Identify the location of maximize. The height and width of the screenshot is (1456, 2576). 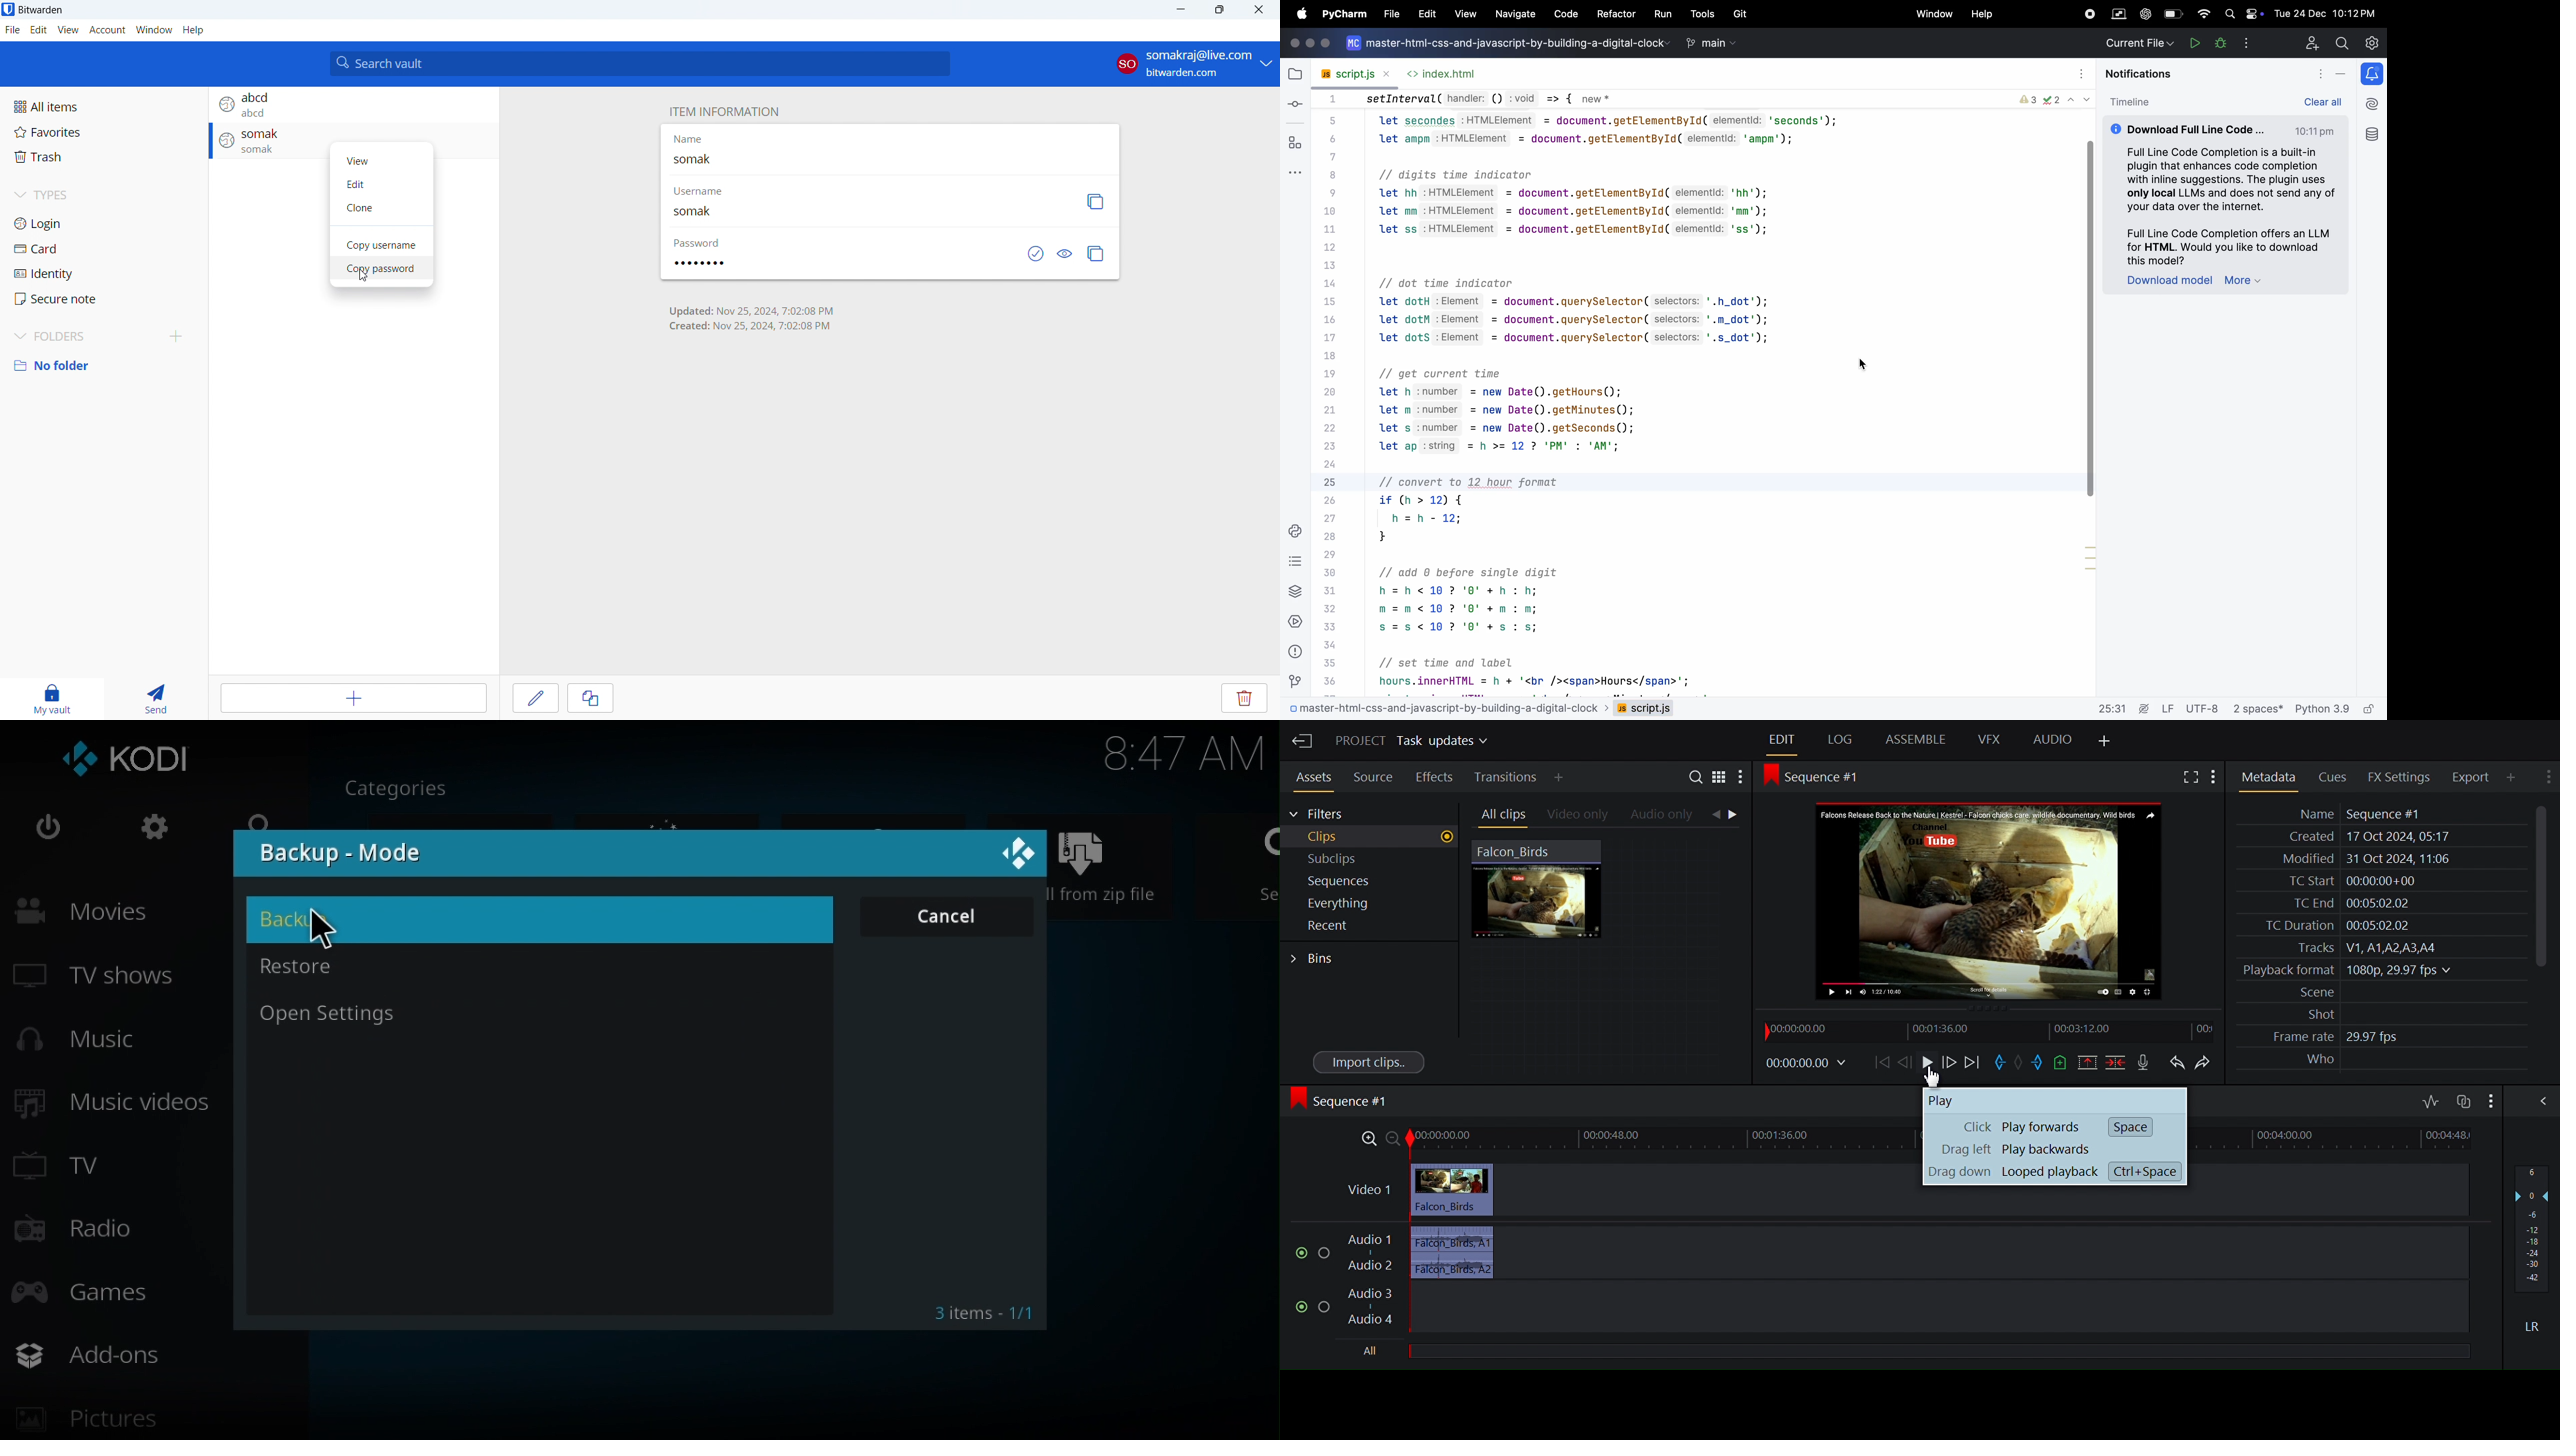
(1219, 10).